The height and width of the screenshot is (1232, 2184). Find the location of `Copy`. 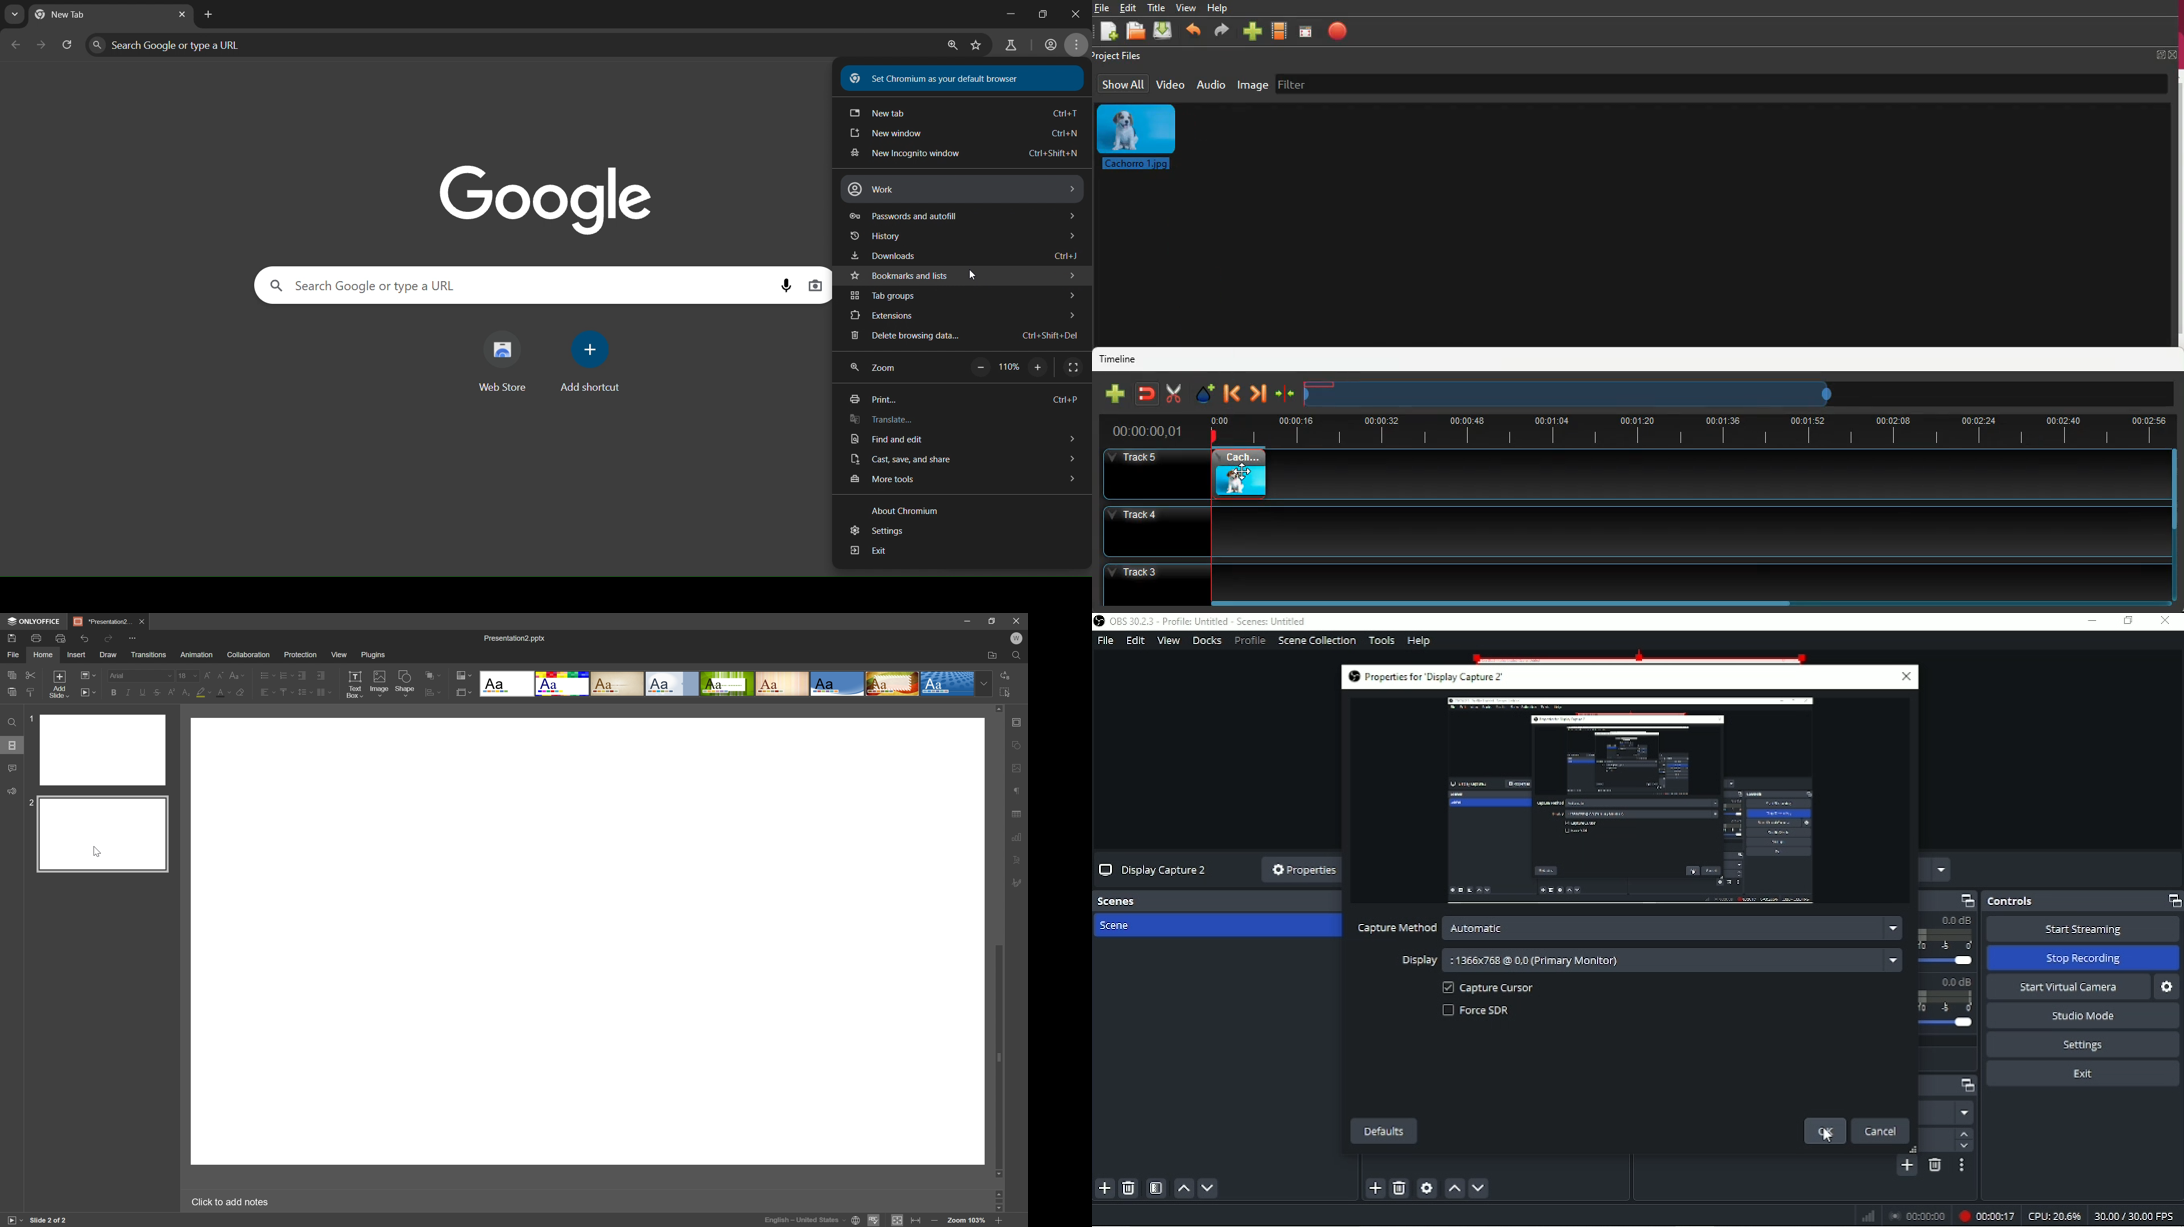

Copy is located at coordinates (13, 675).